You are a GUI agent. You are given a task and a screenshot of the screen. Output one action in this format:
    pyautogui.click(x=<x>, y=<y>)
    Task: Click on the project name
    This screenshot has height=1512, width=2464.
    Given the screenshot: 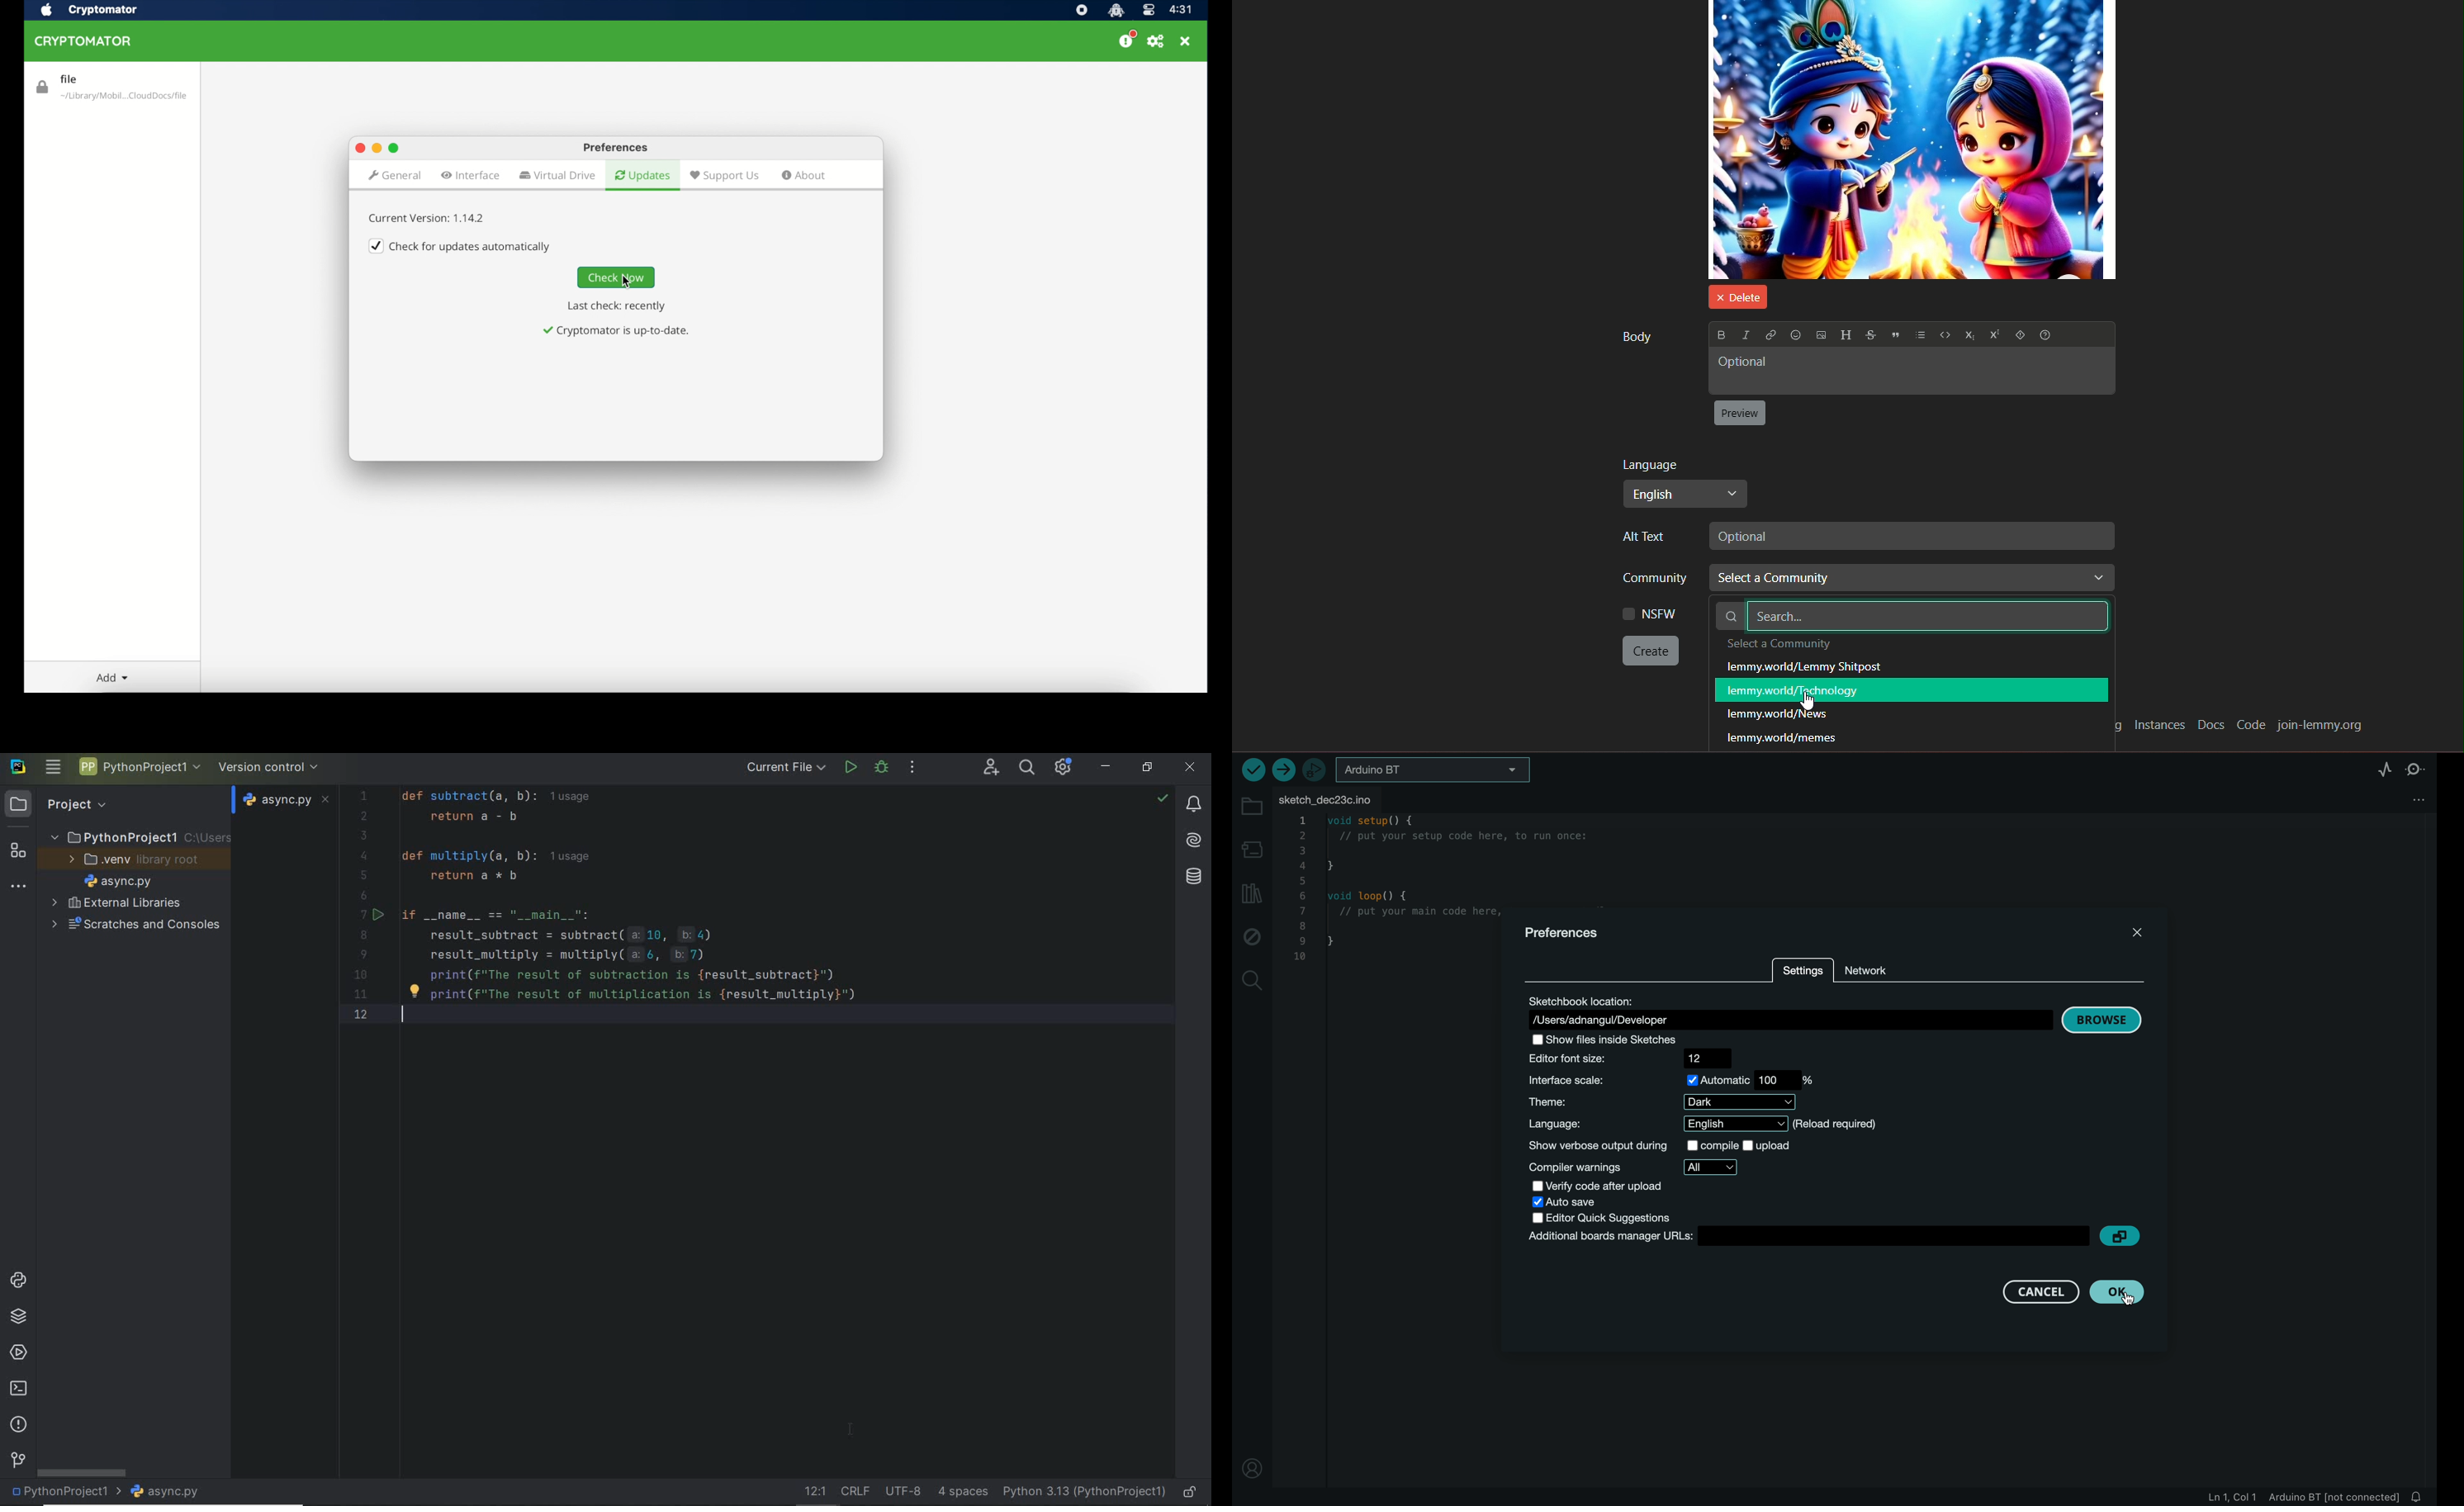 What is the action you would take?
    pyautogui.click(x=65, y=1493)
    